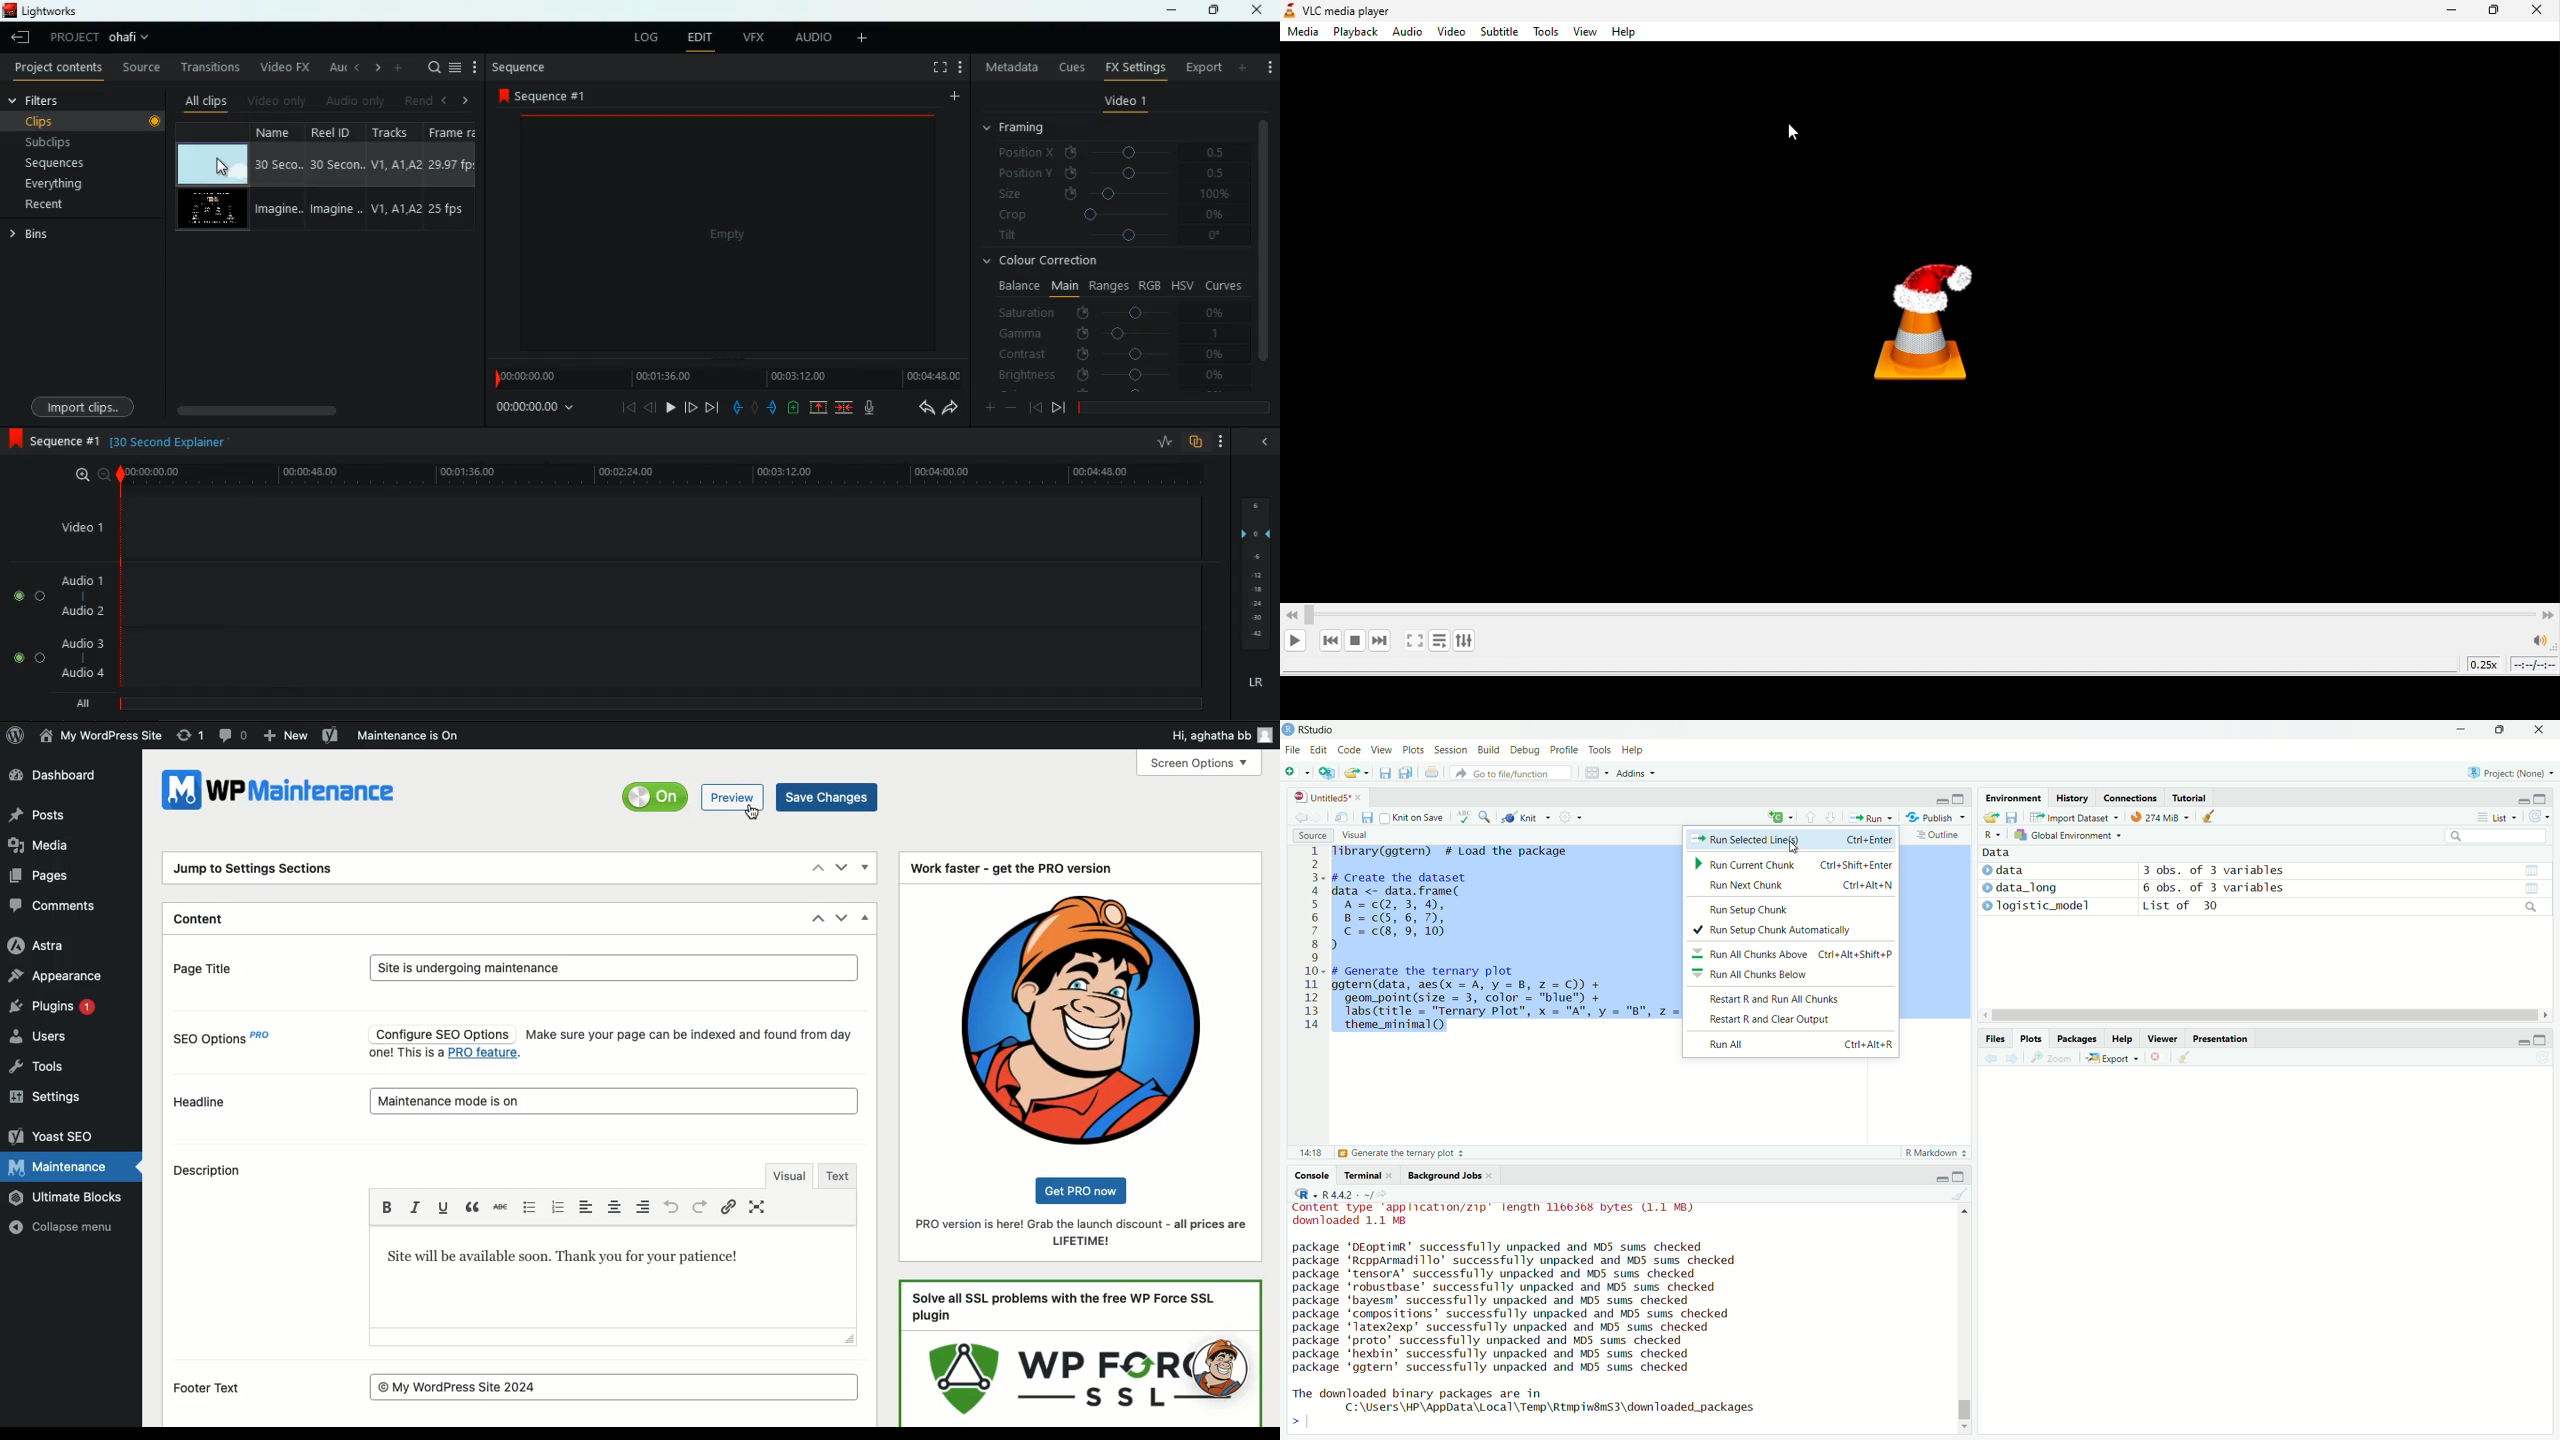 The width and height of the screenshot is (2576, 1456). What do you see at coordinates (81, 579) in the screenshot?
I see `audio 1` at bounding box center [81, 579].